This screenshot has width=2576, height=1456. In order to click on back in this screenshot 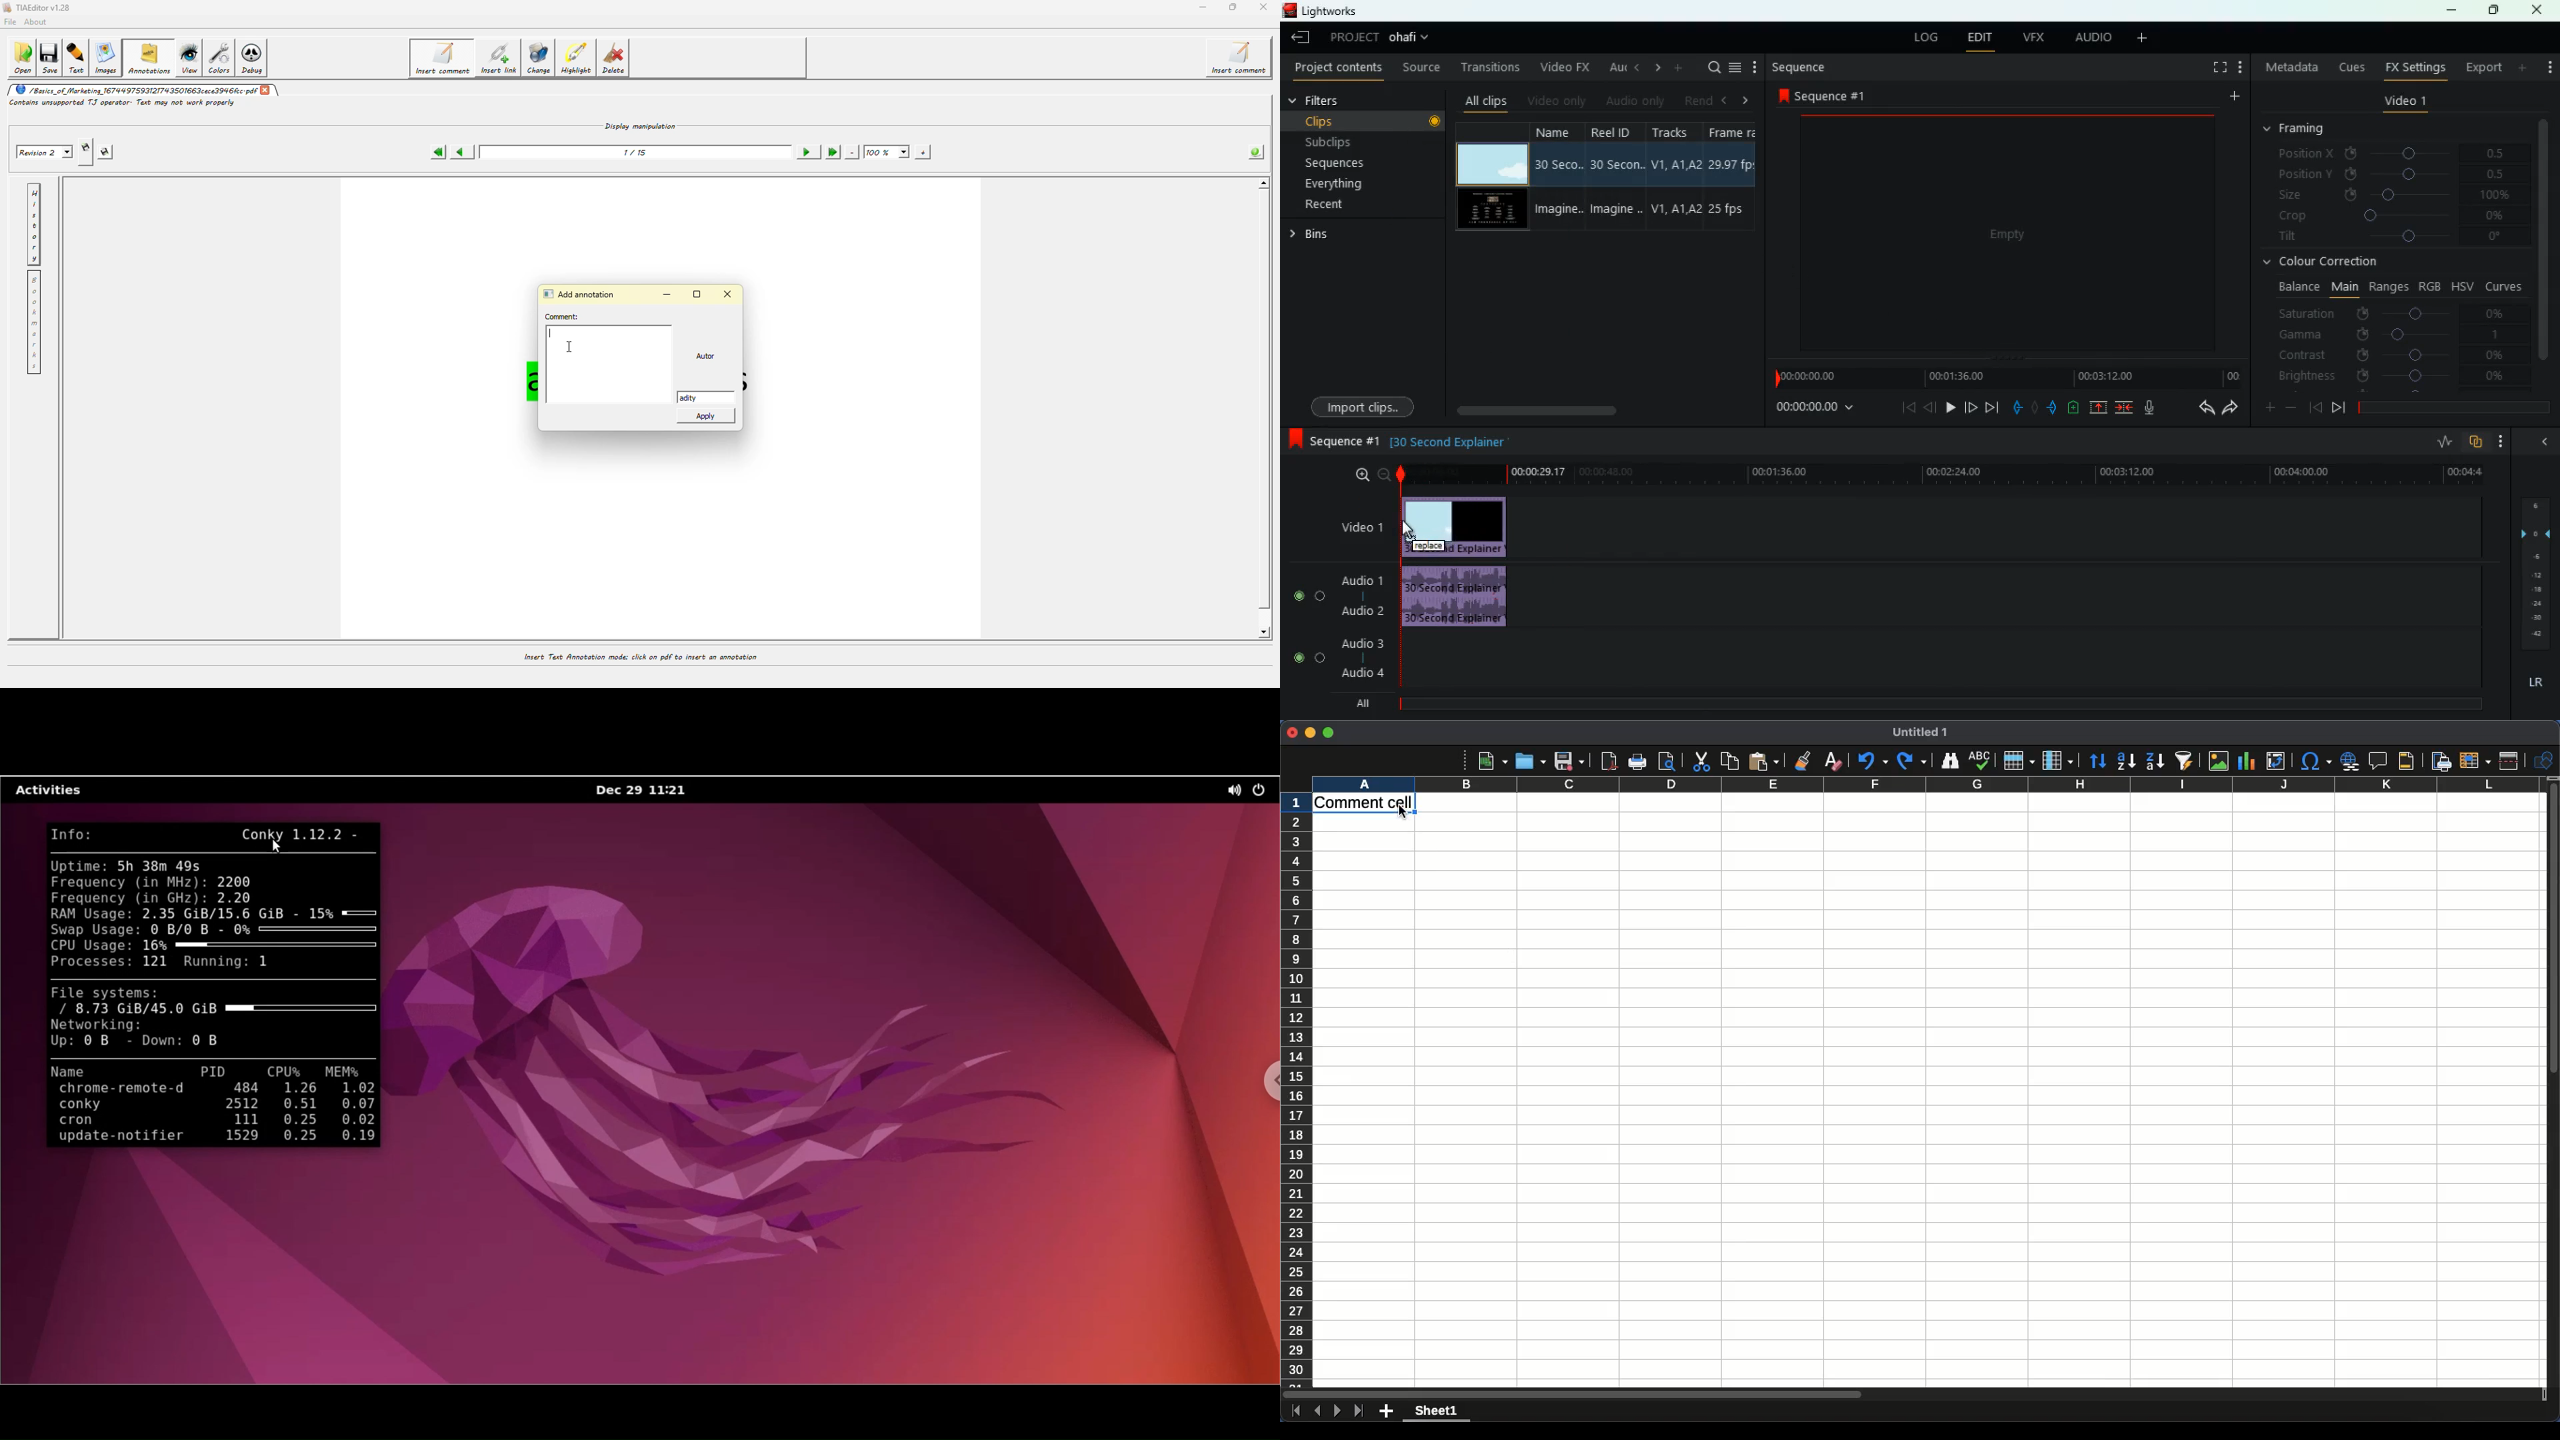, I will do `click(2315, 407)`.